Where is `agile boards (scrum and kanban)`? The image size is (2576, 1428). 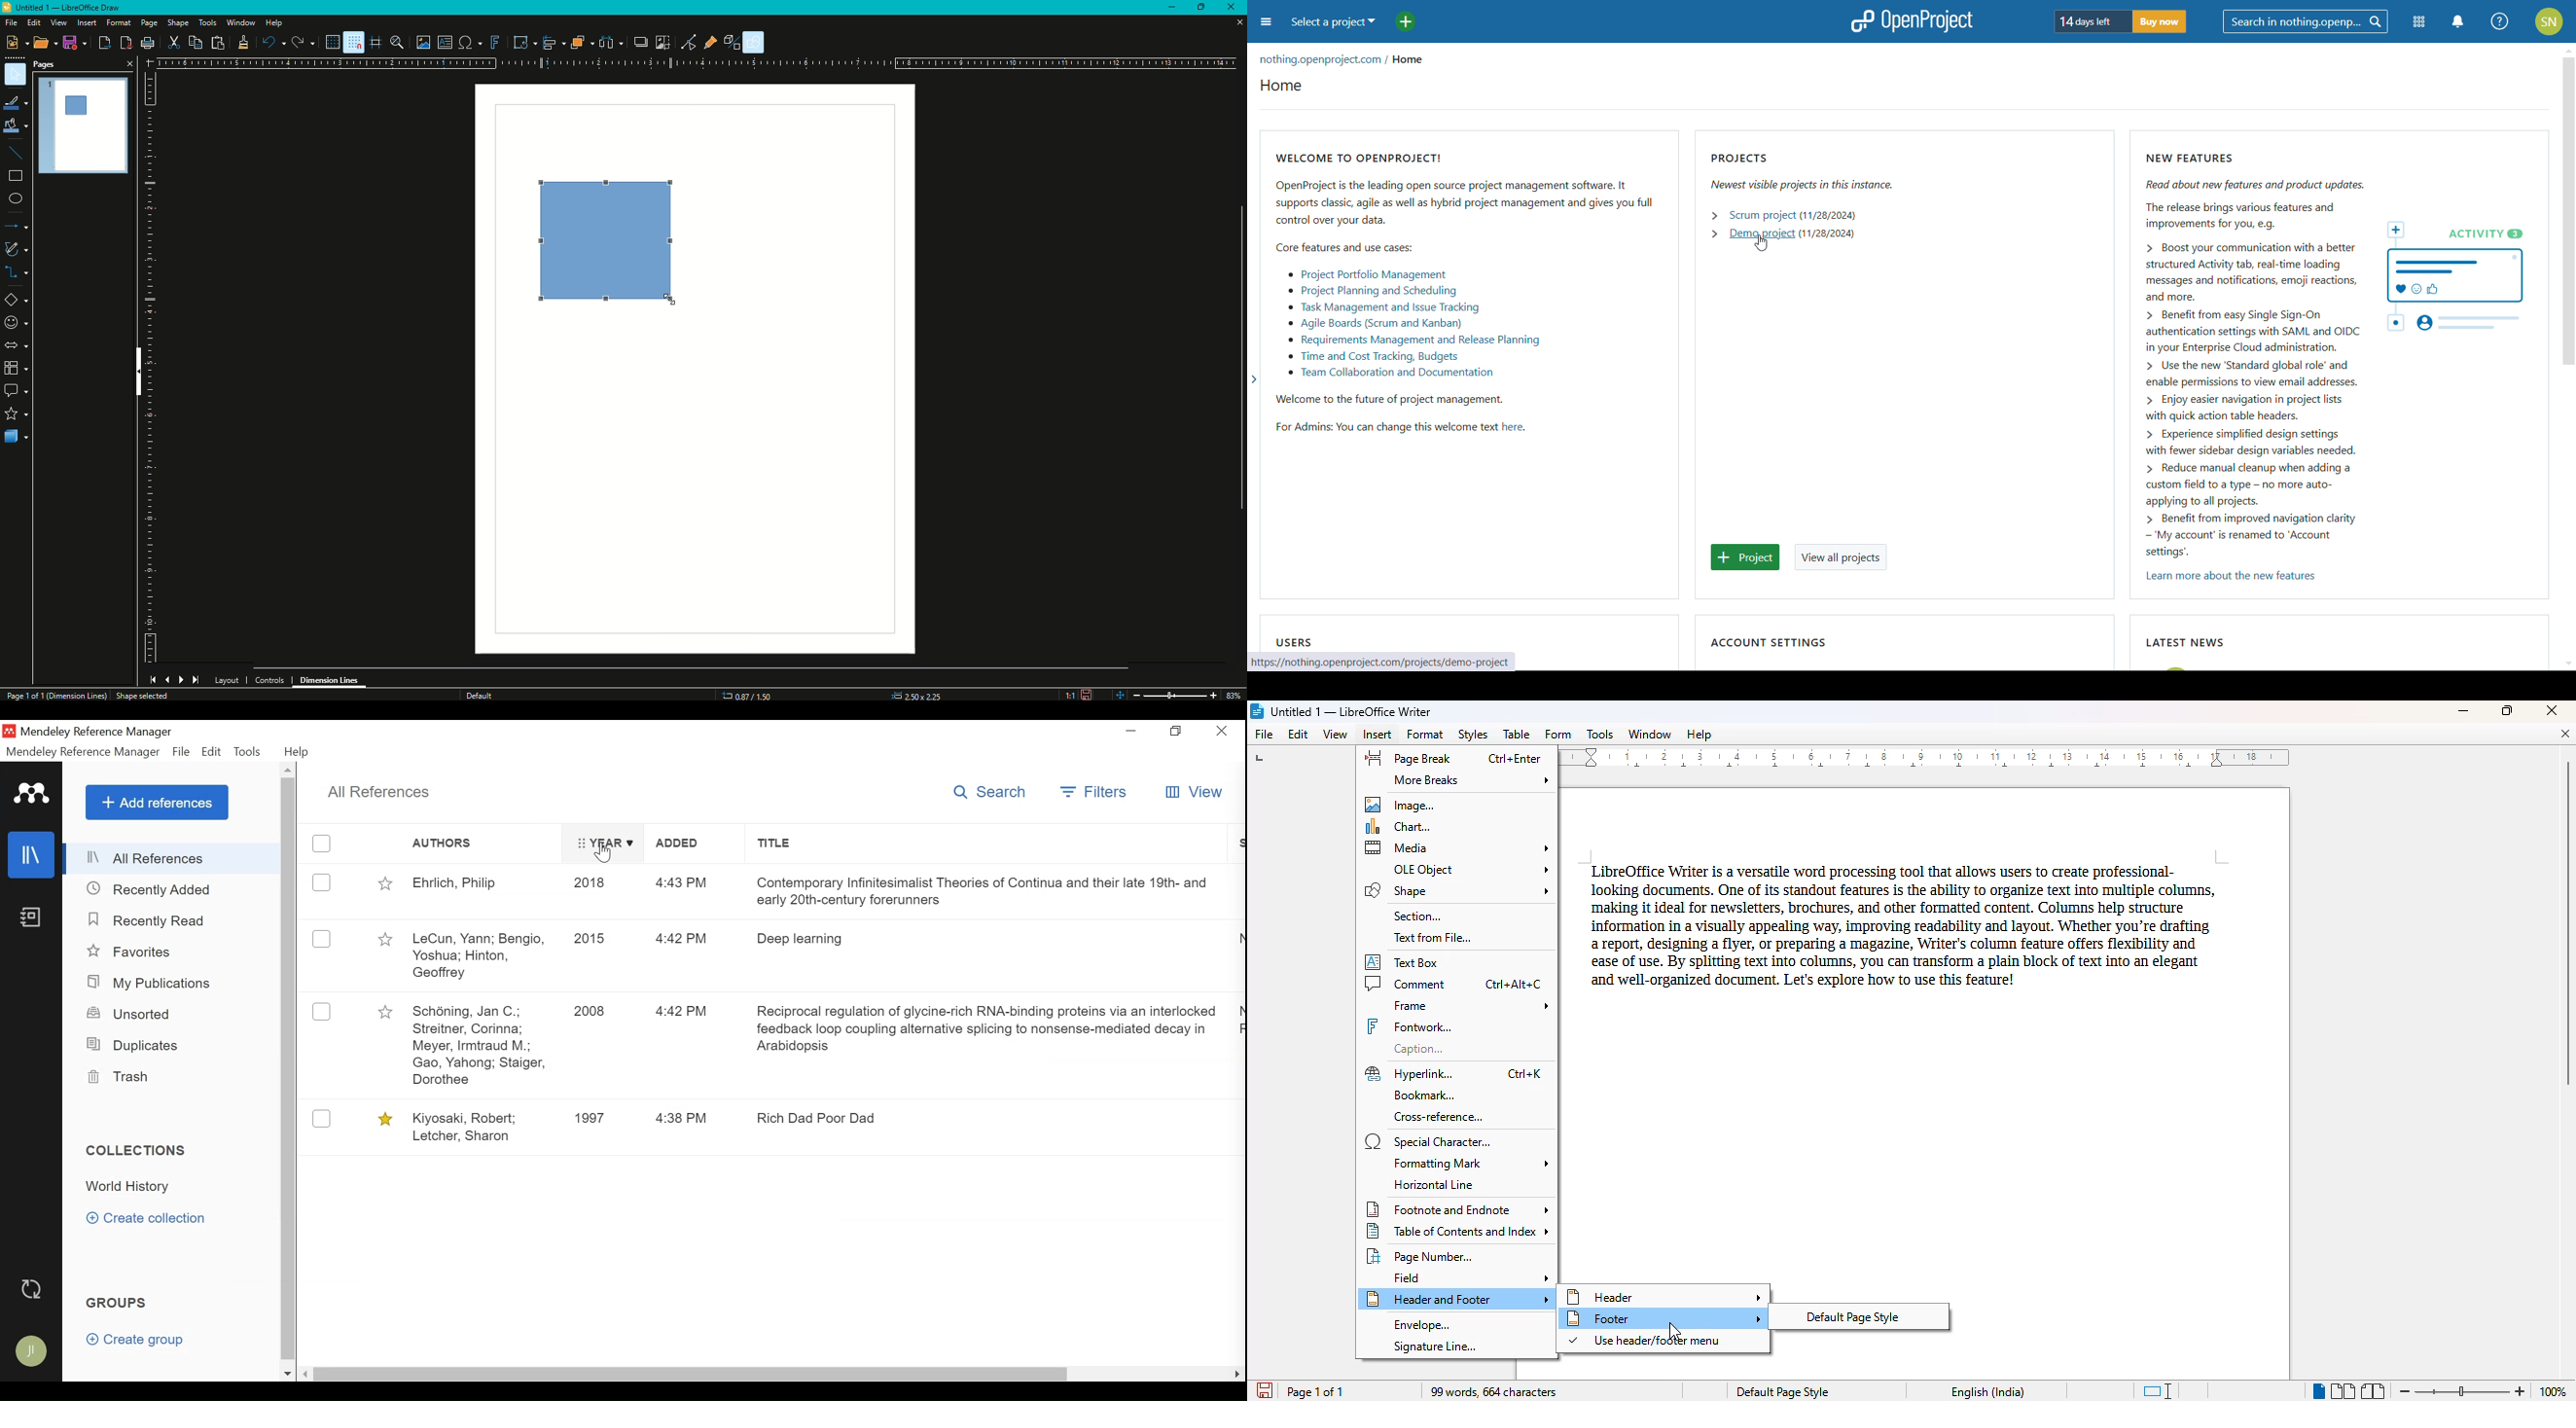
agile boards (scrum and kanban) is located at coordinates (1374, 324).